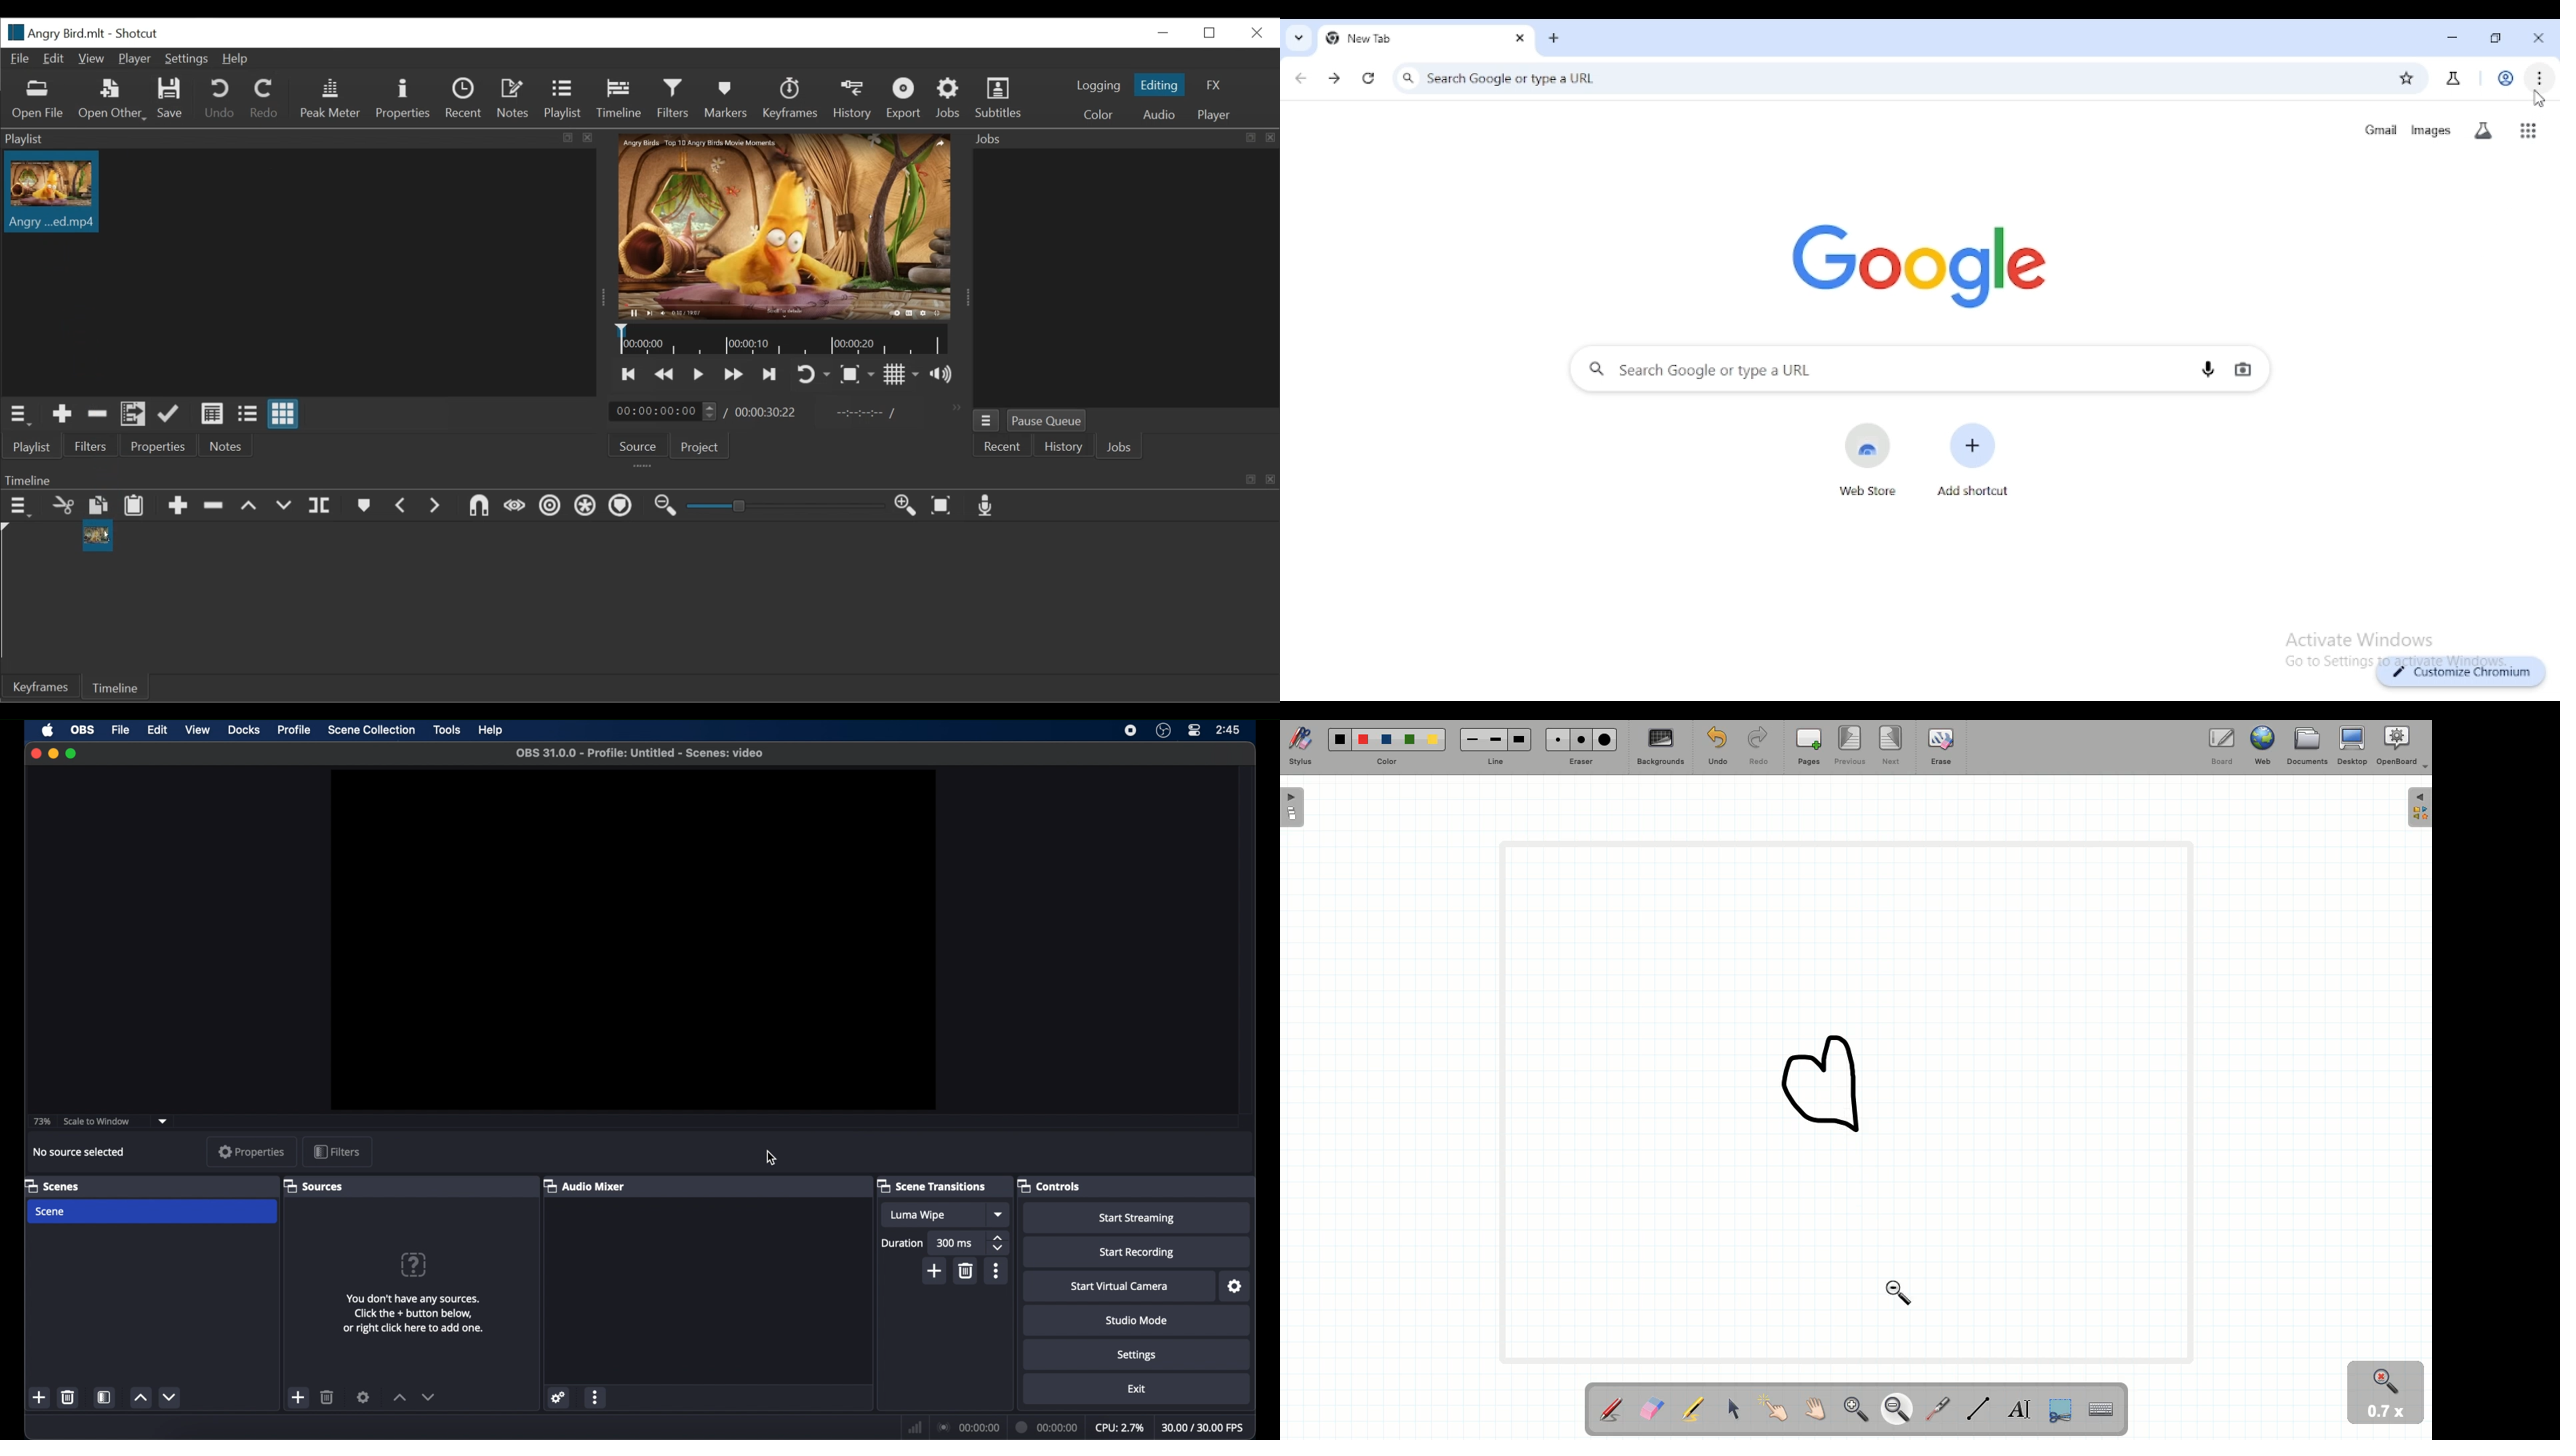 This screenshot has width=2576, height=1456. What do you see at coordinates (1159, 115) in the screenshot?
I see `Audio` at bounding box center [1159, 115].